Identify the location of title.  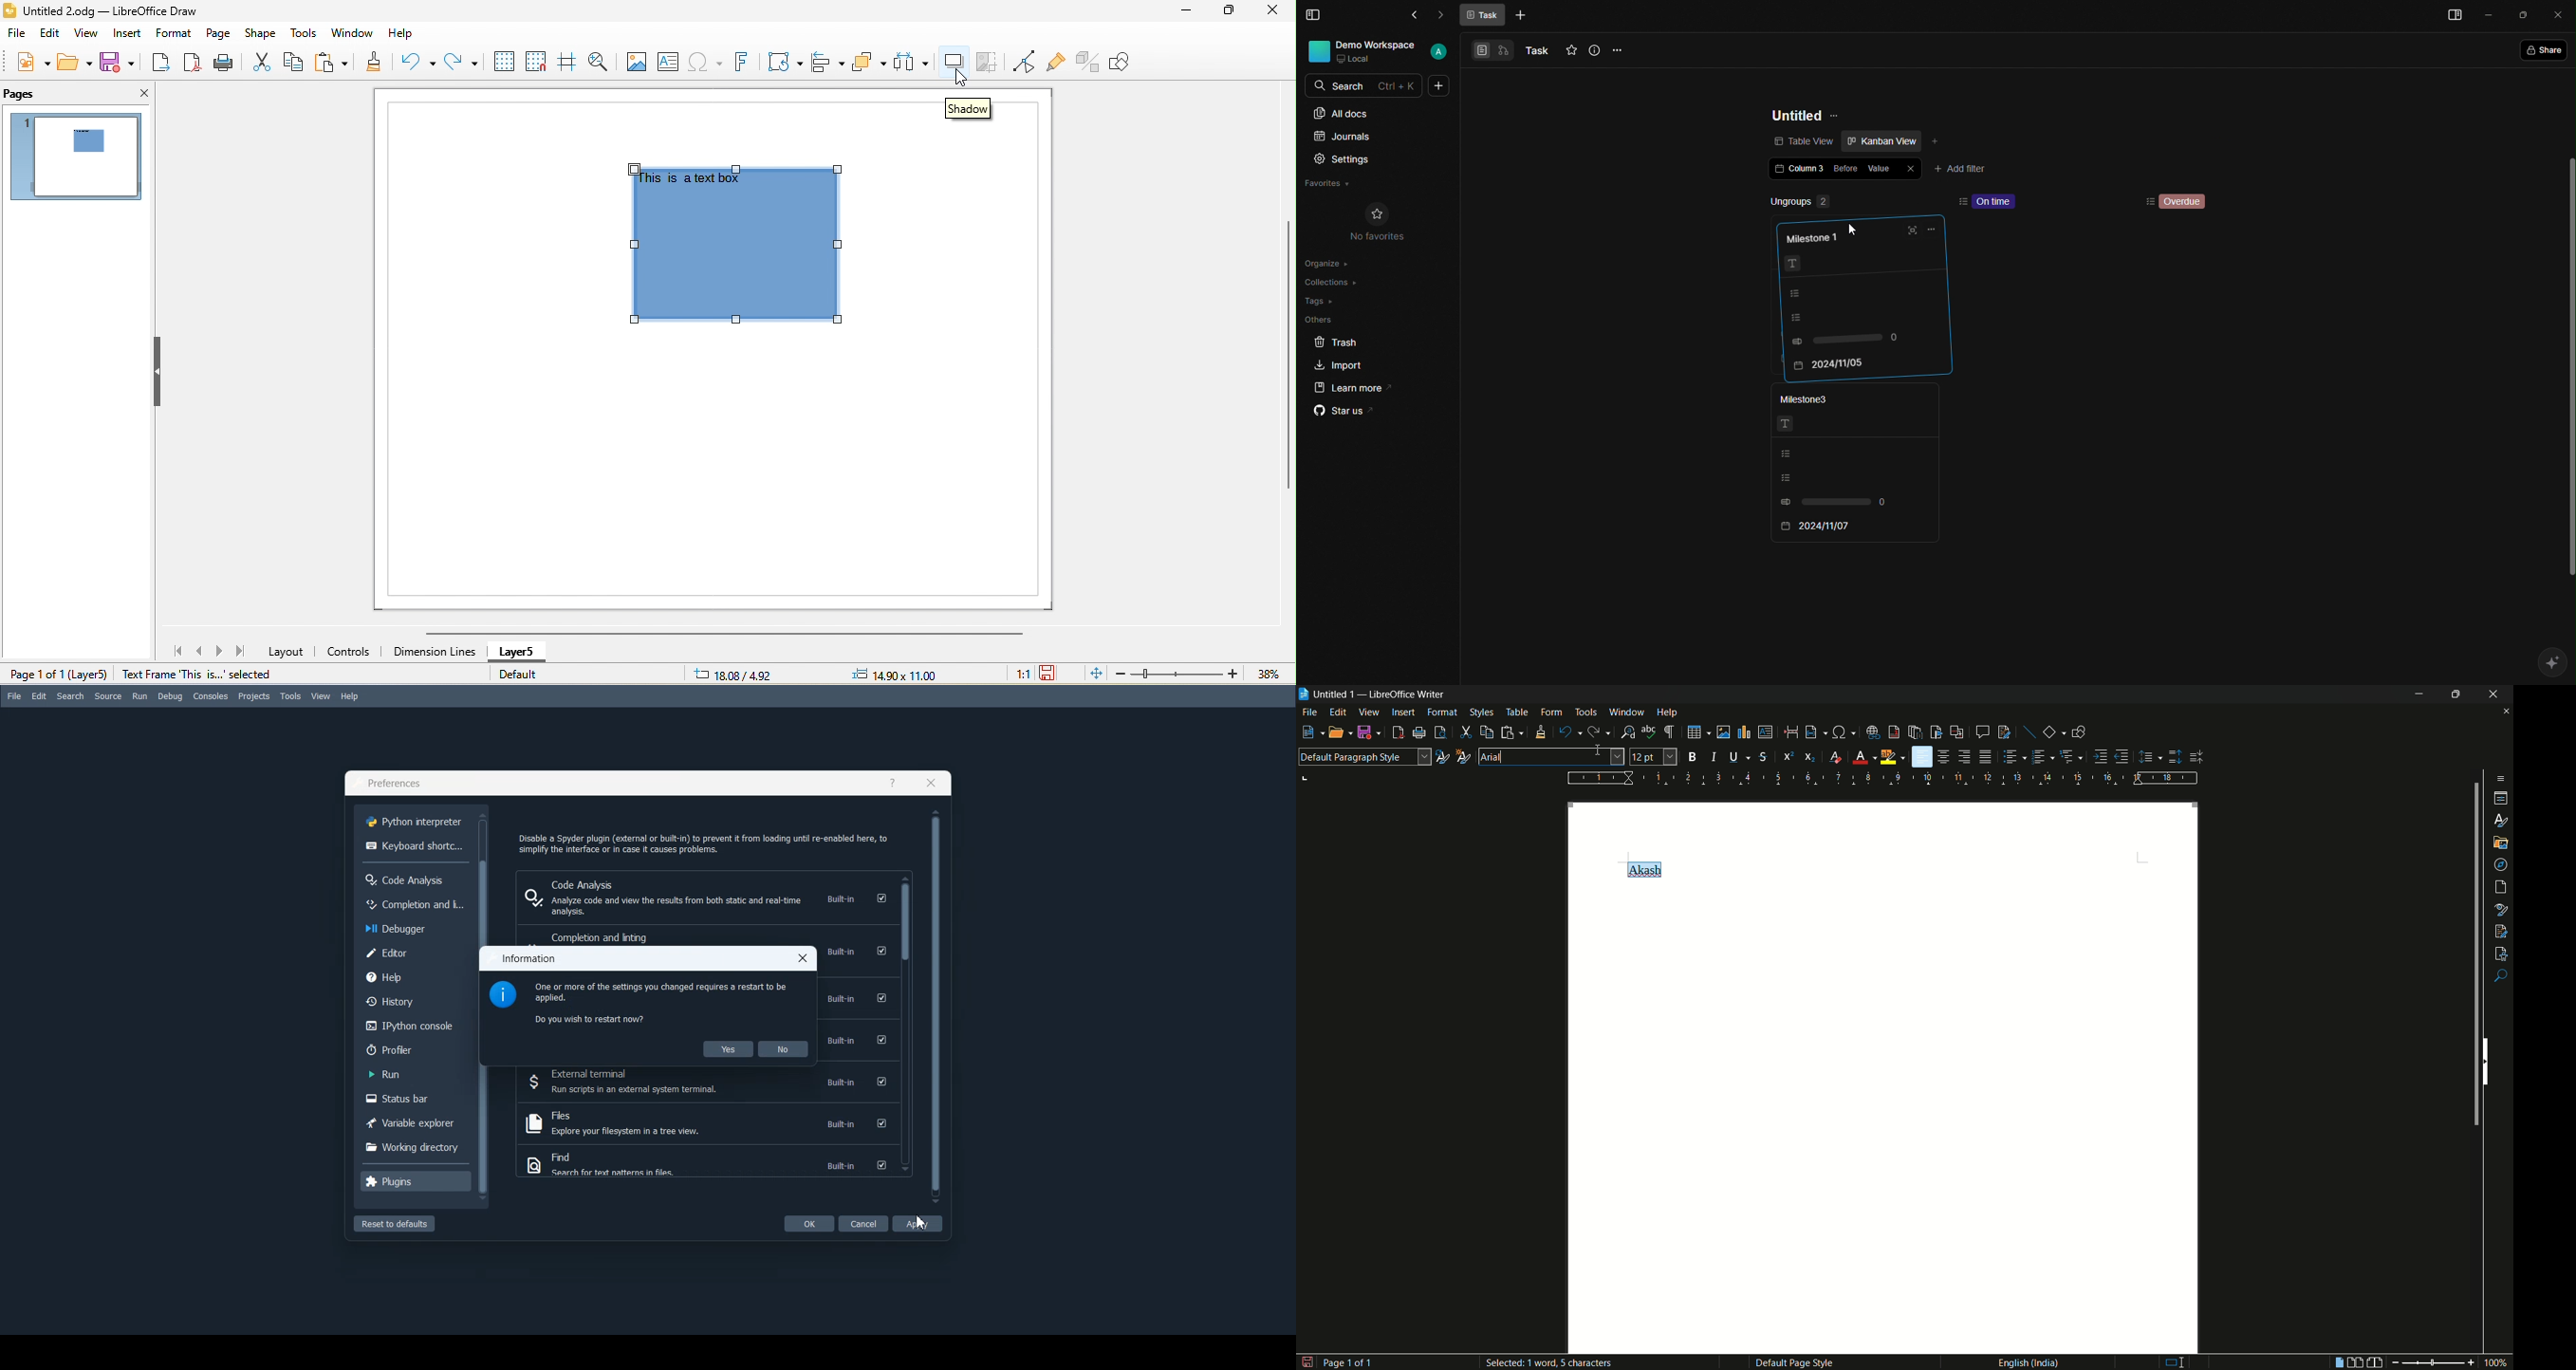
(109, 11).